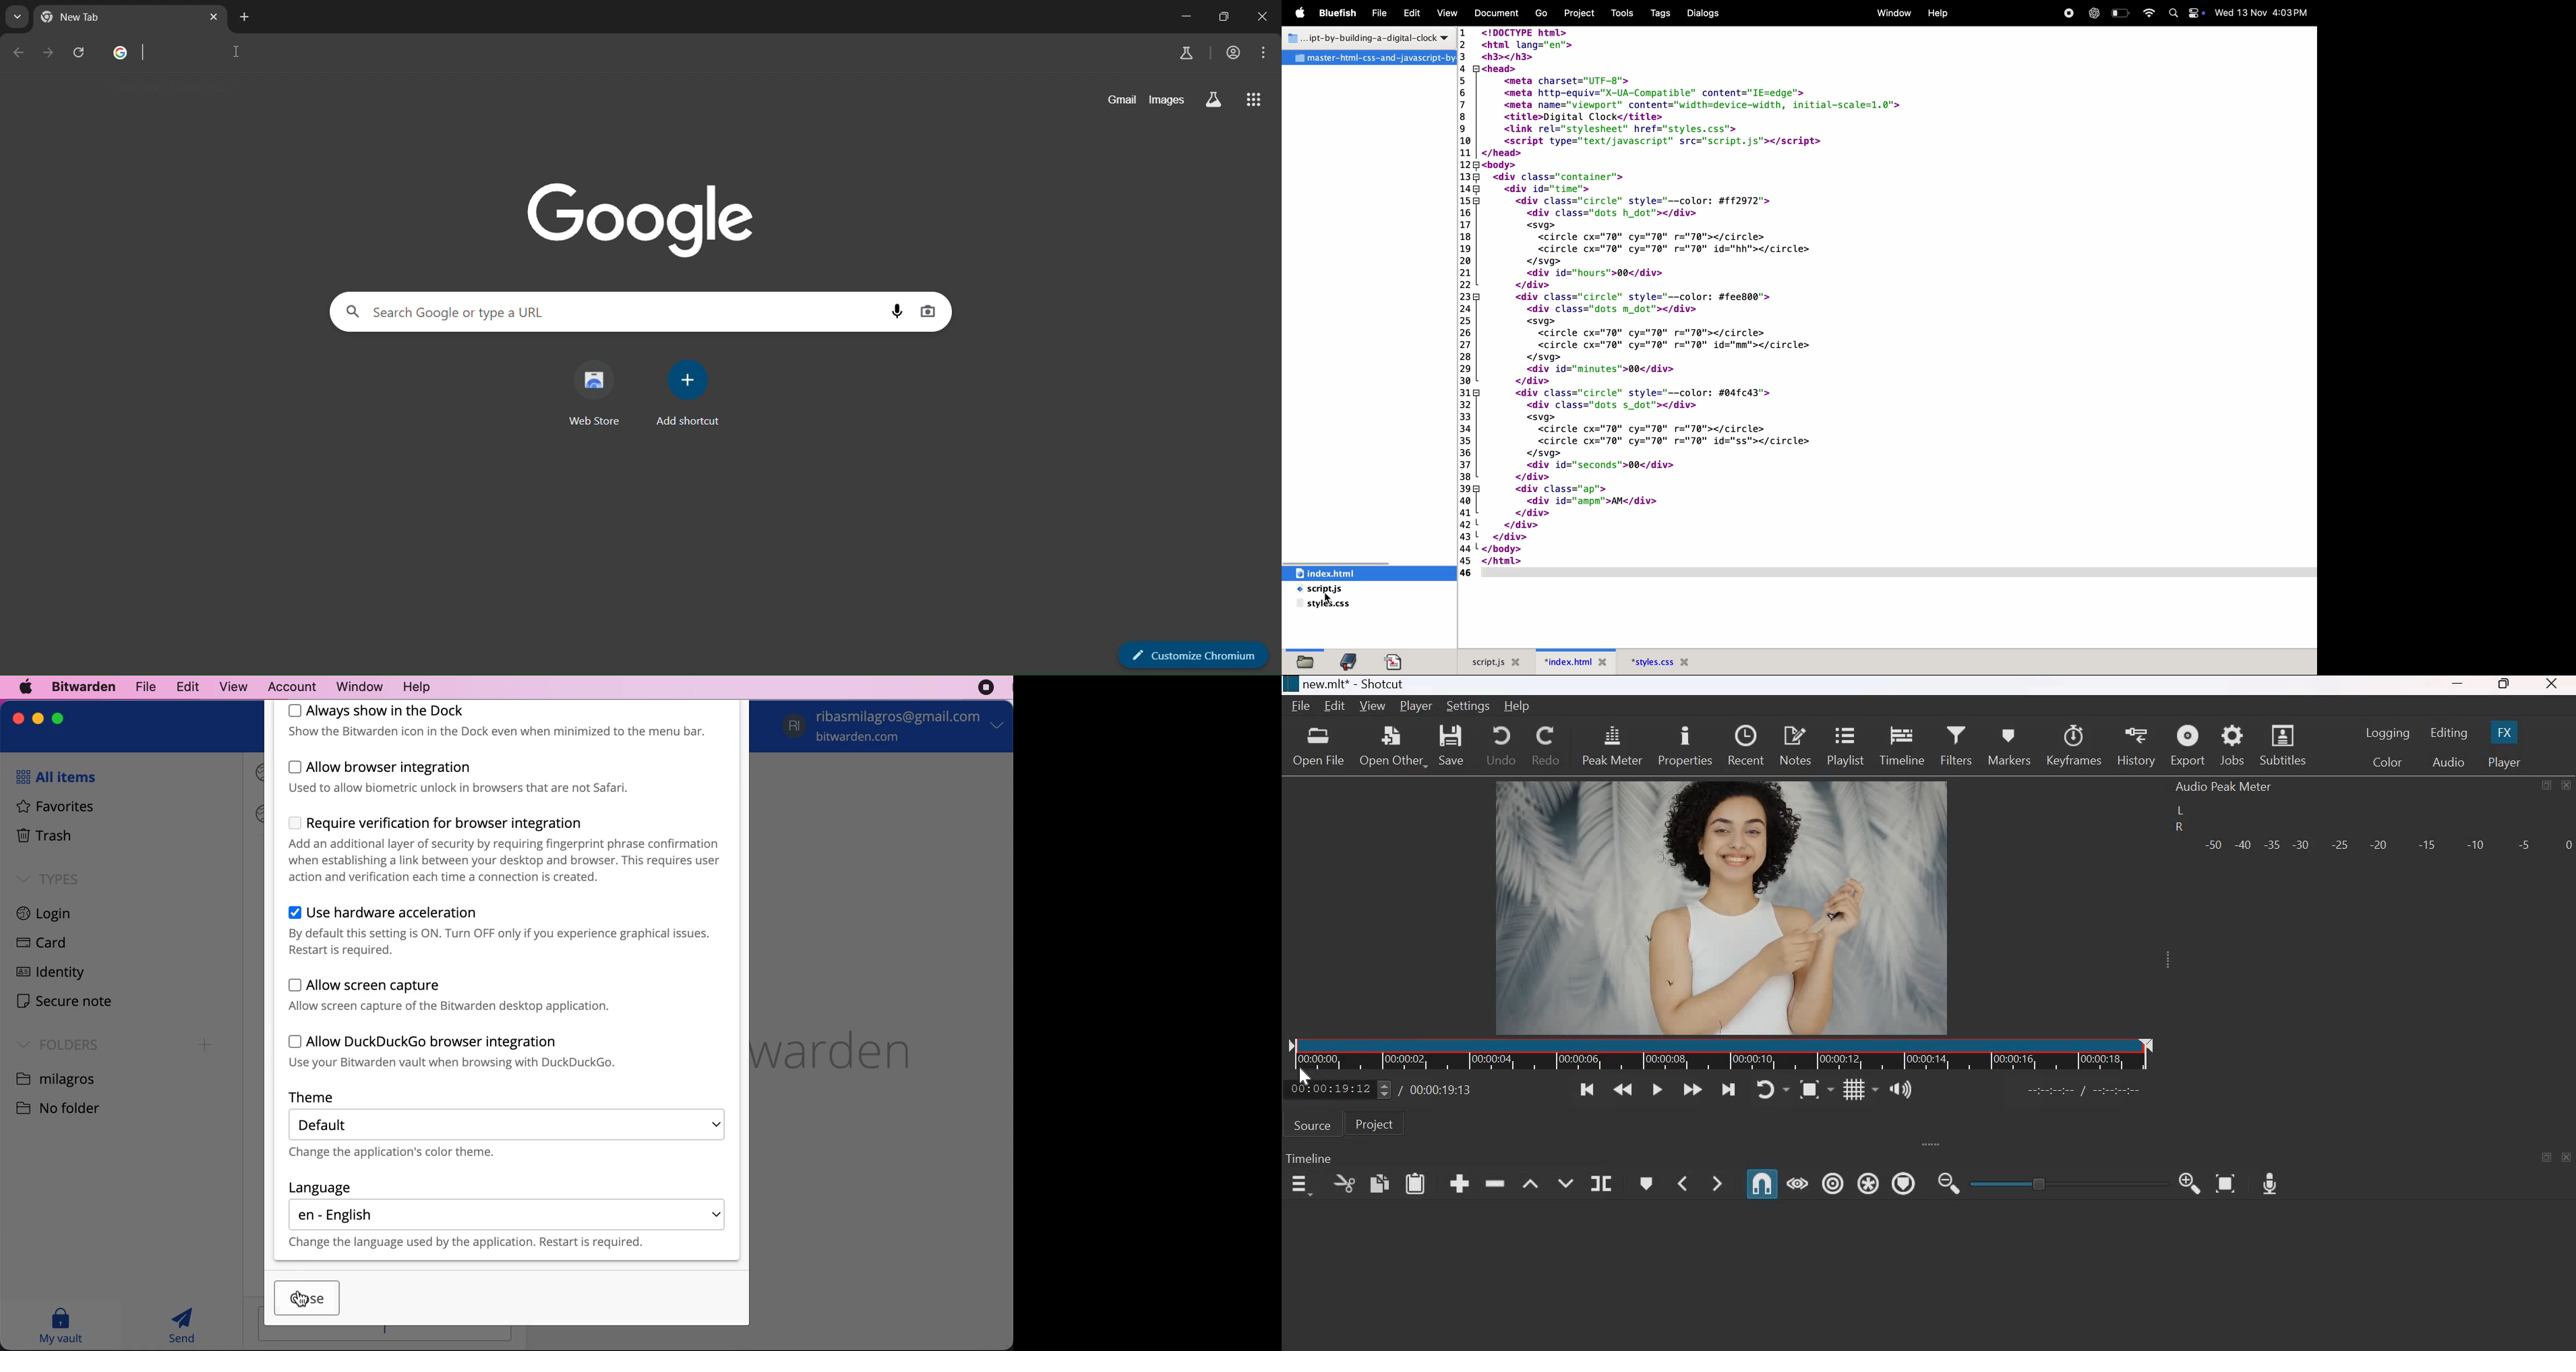 The height and width of the screenshot is (1372, 2576). What do you see at coordinates (53, 777) in the screenshot?
I see `all items` at bounding box center [53, 777].